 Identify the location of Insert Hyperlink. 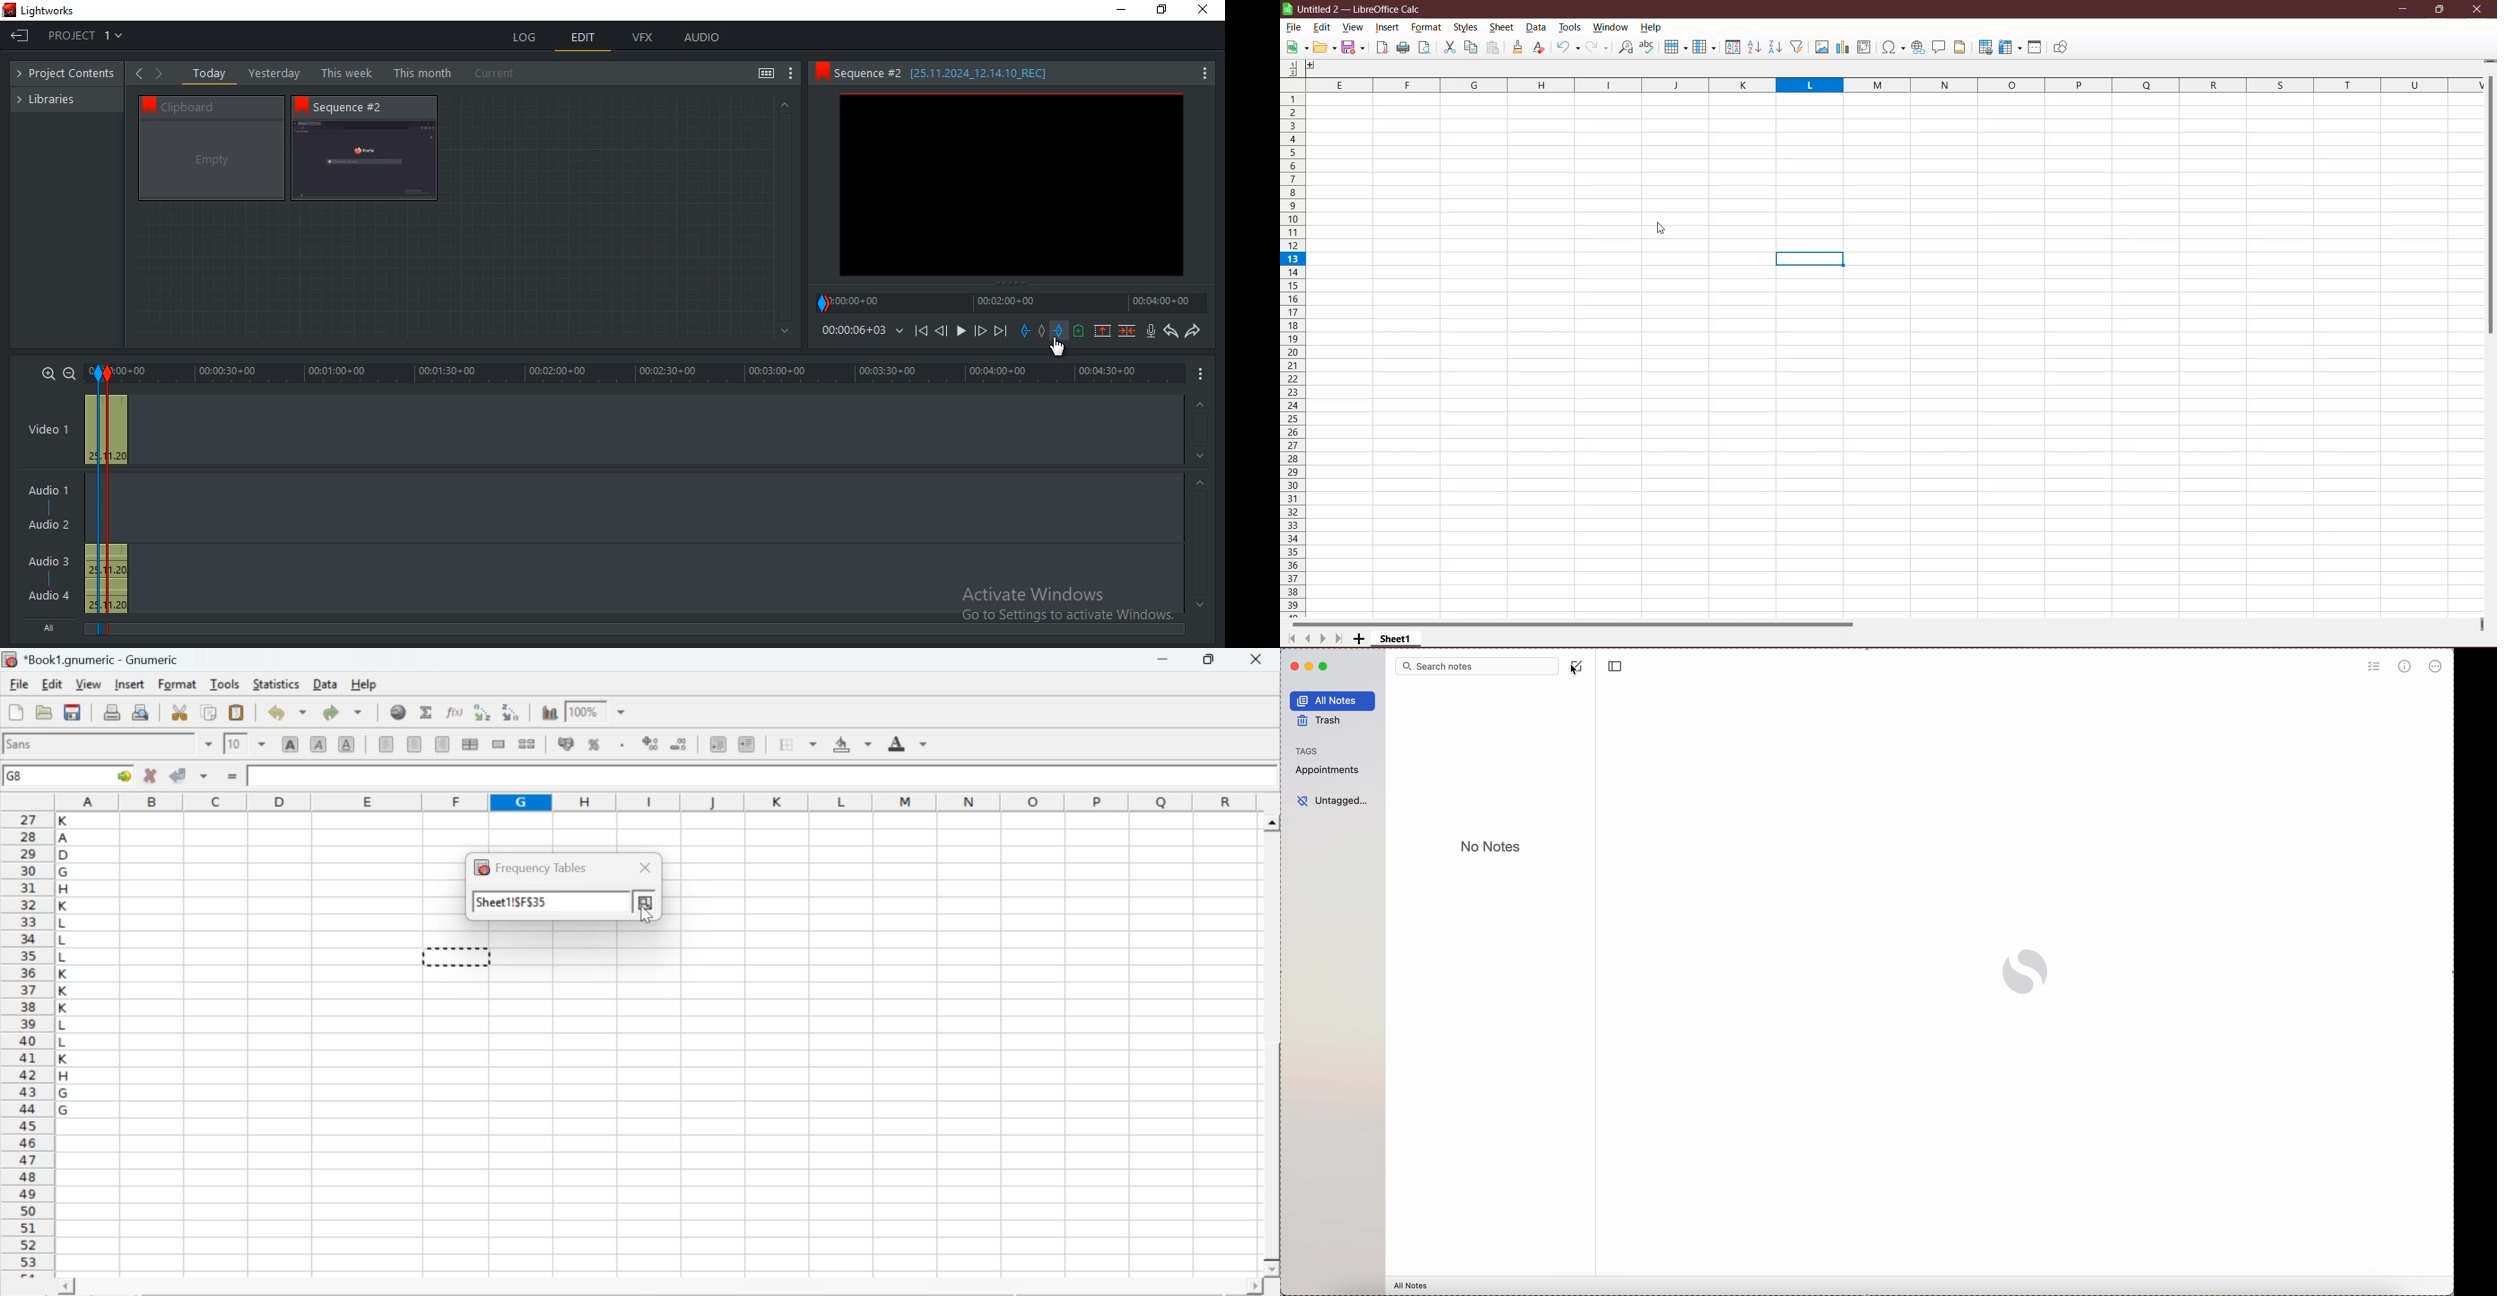
(1918, 48).